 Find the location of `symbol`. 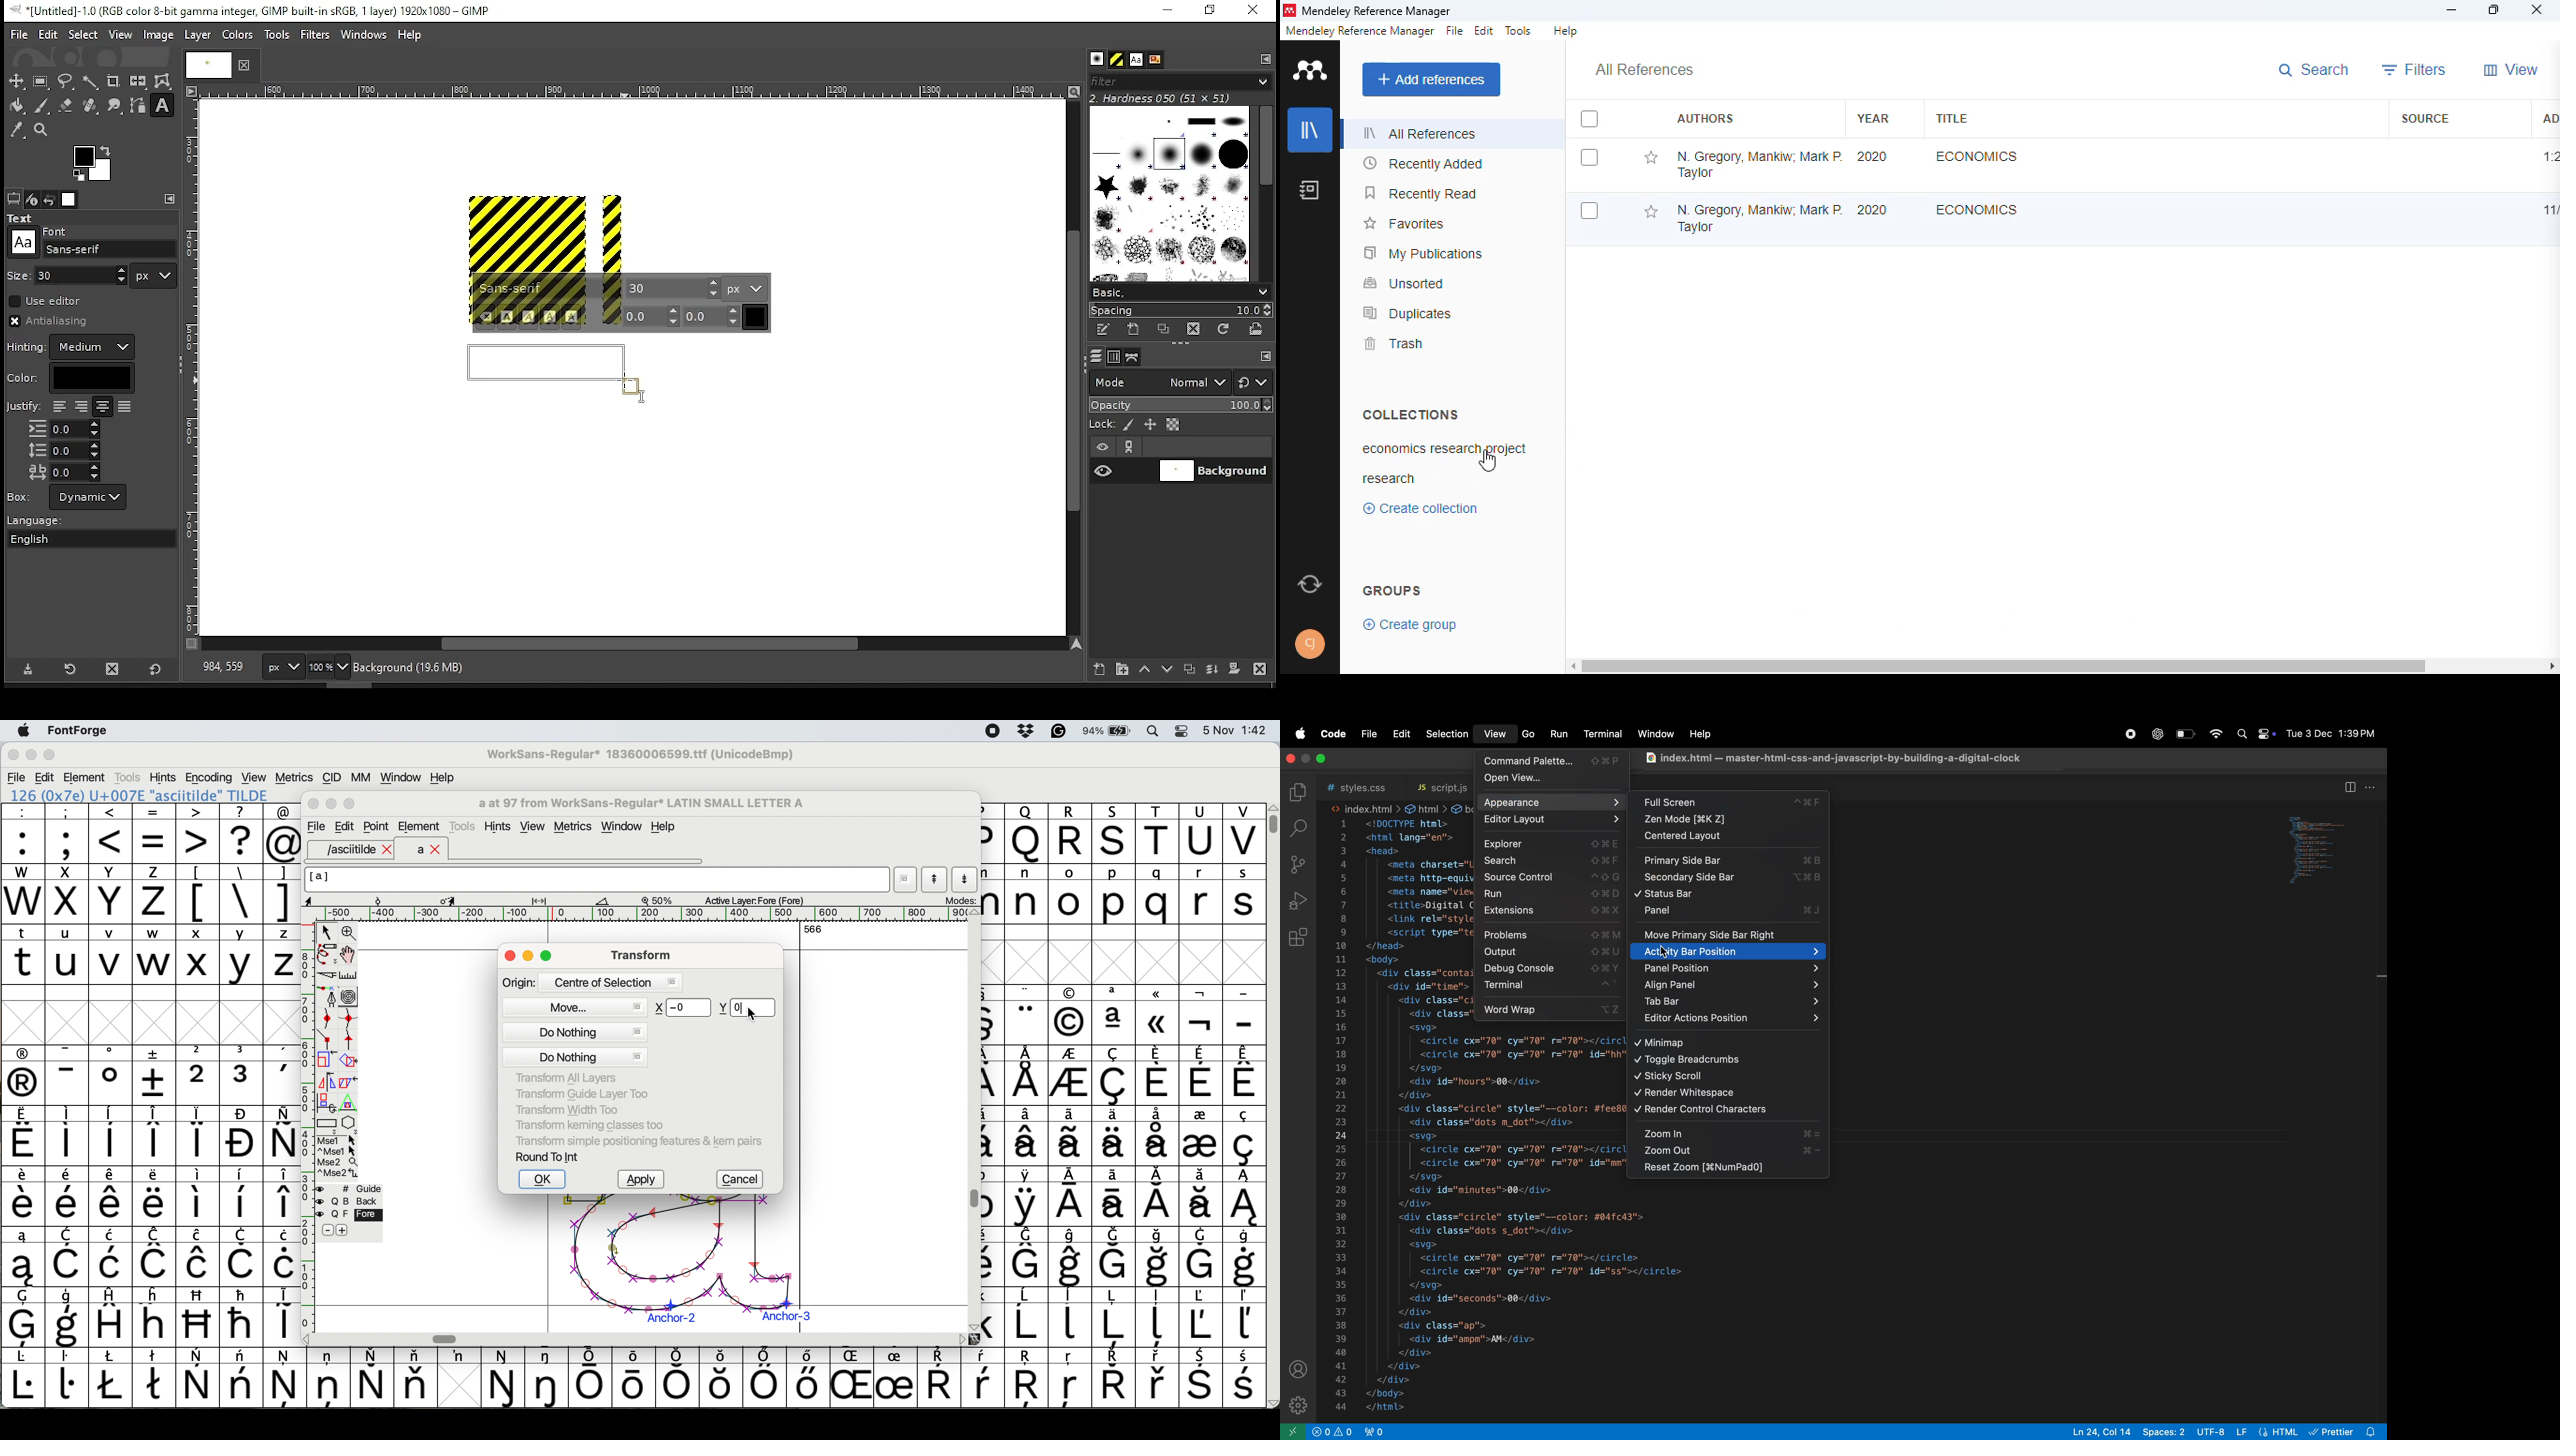

symbol is located at coordinates (24, 1318).